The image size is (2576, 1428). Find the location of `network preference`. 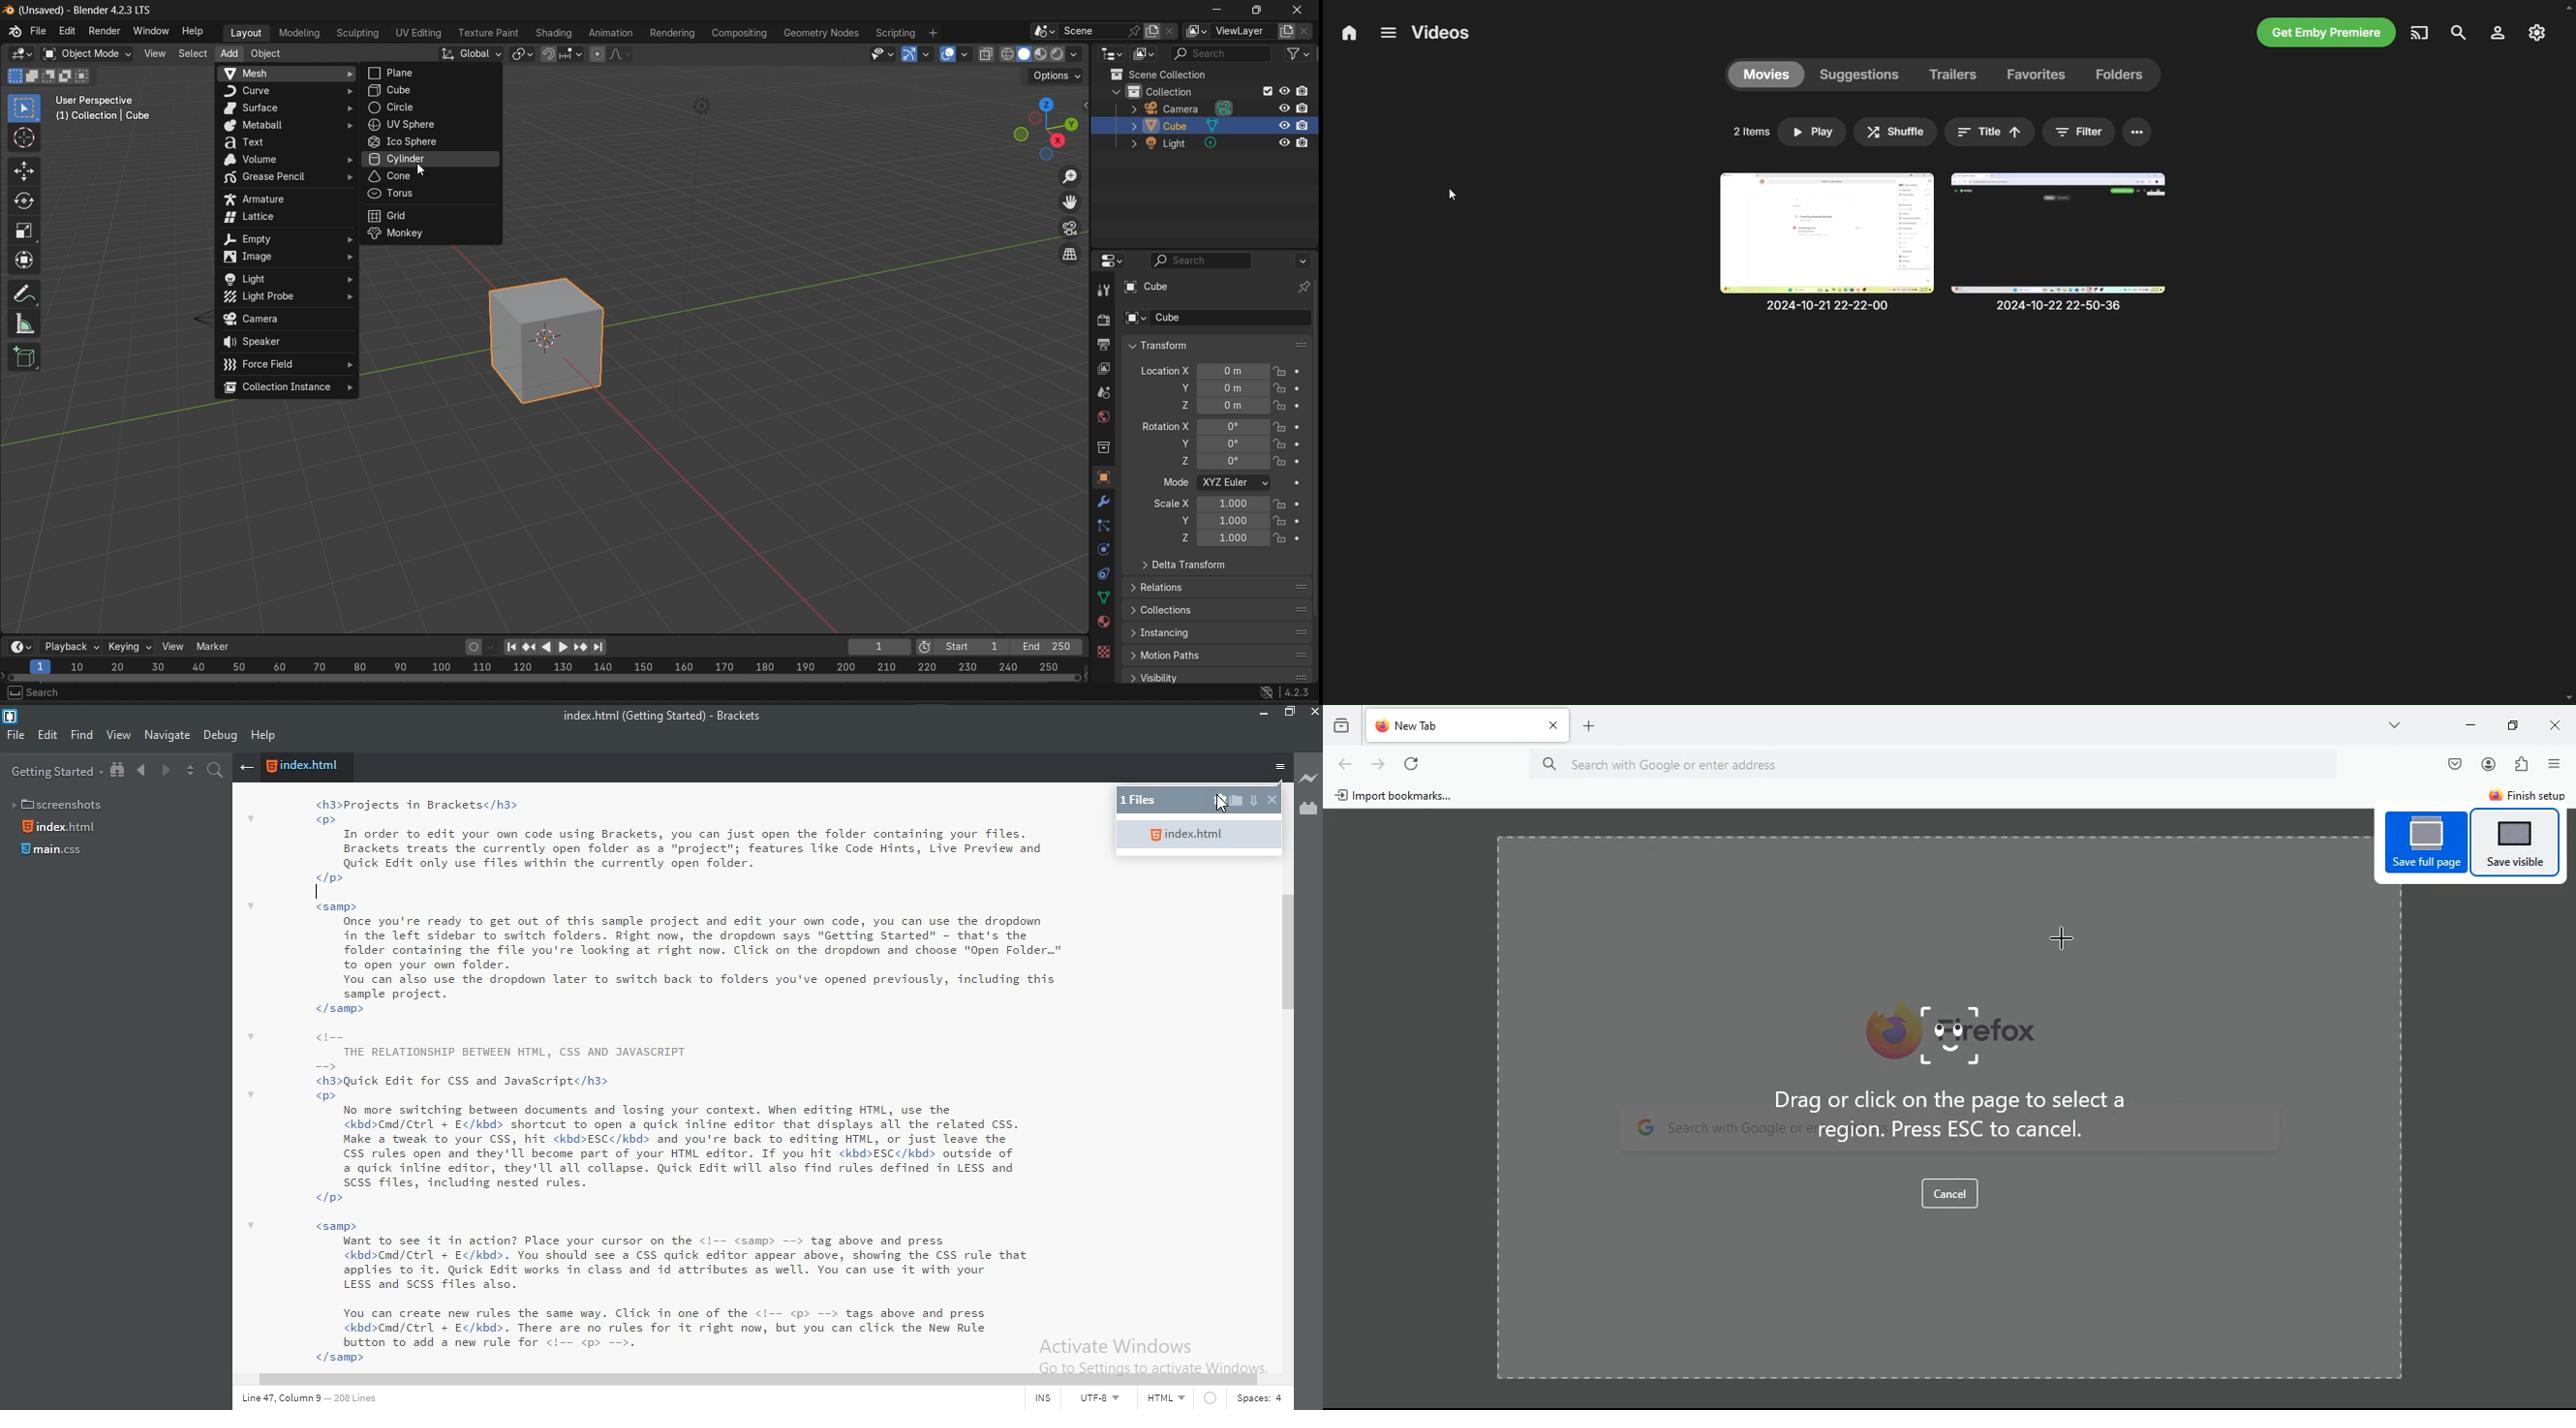

network preference is located at coordinates (1267, 693).